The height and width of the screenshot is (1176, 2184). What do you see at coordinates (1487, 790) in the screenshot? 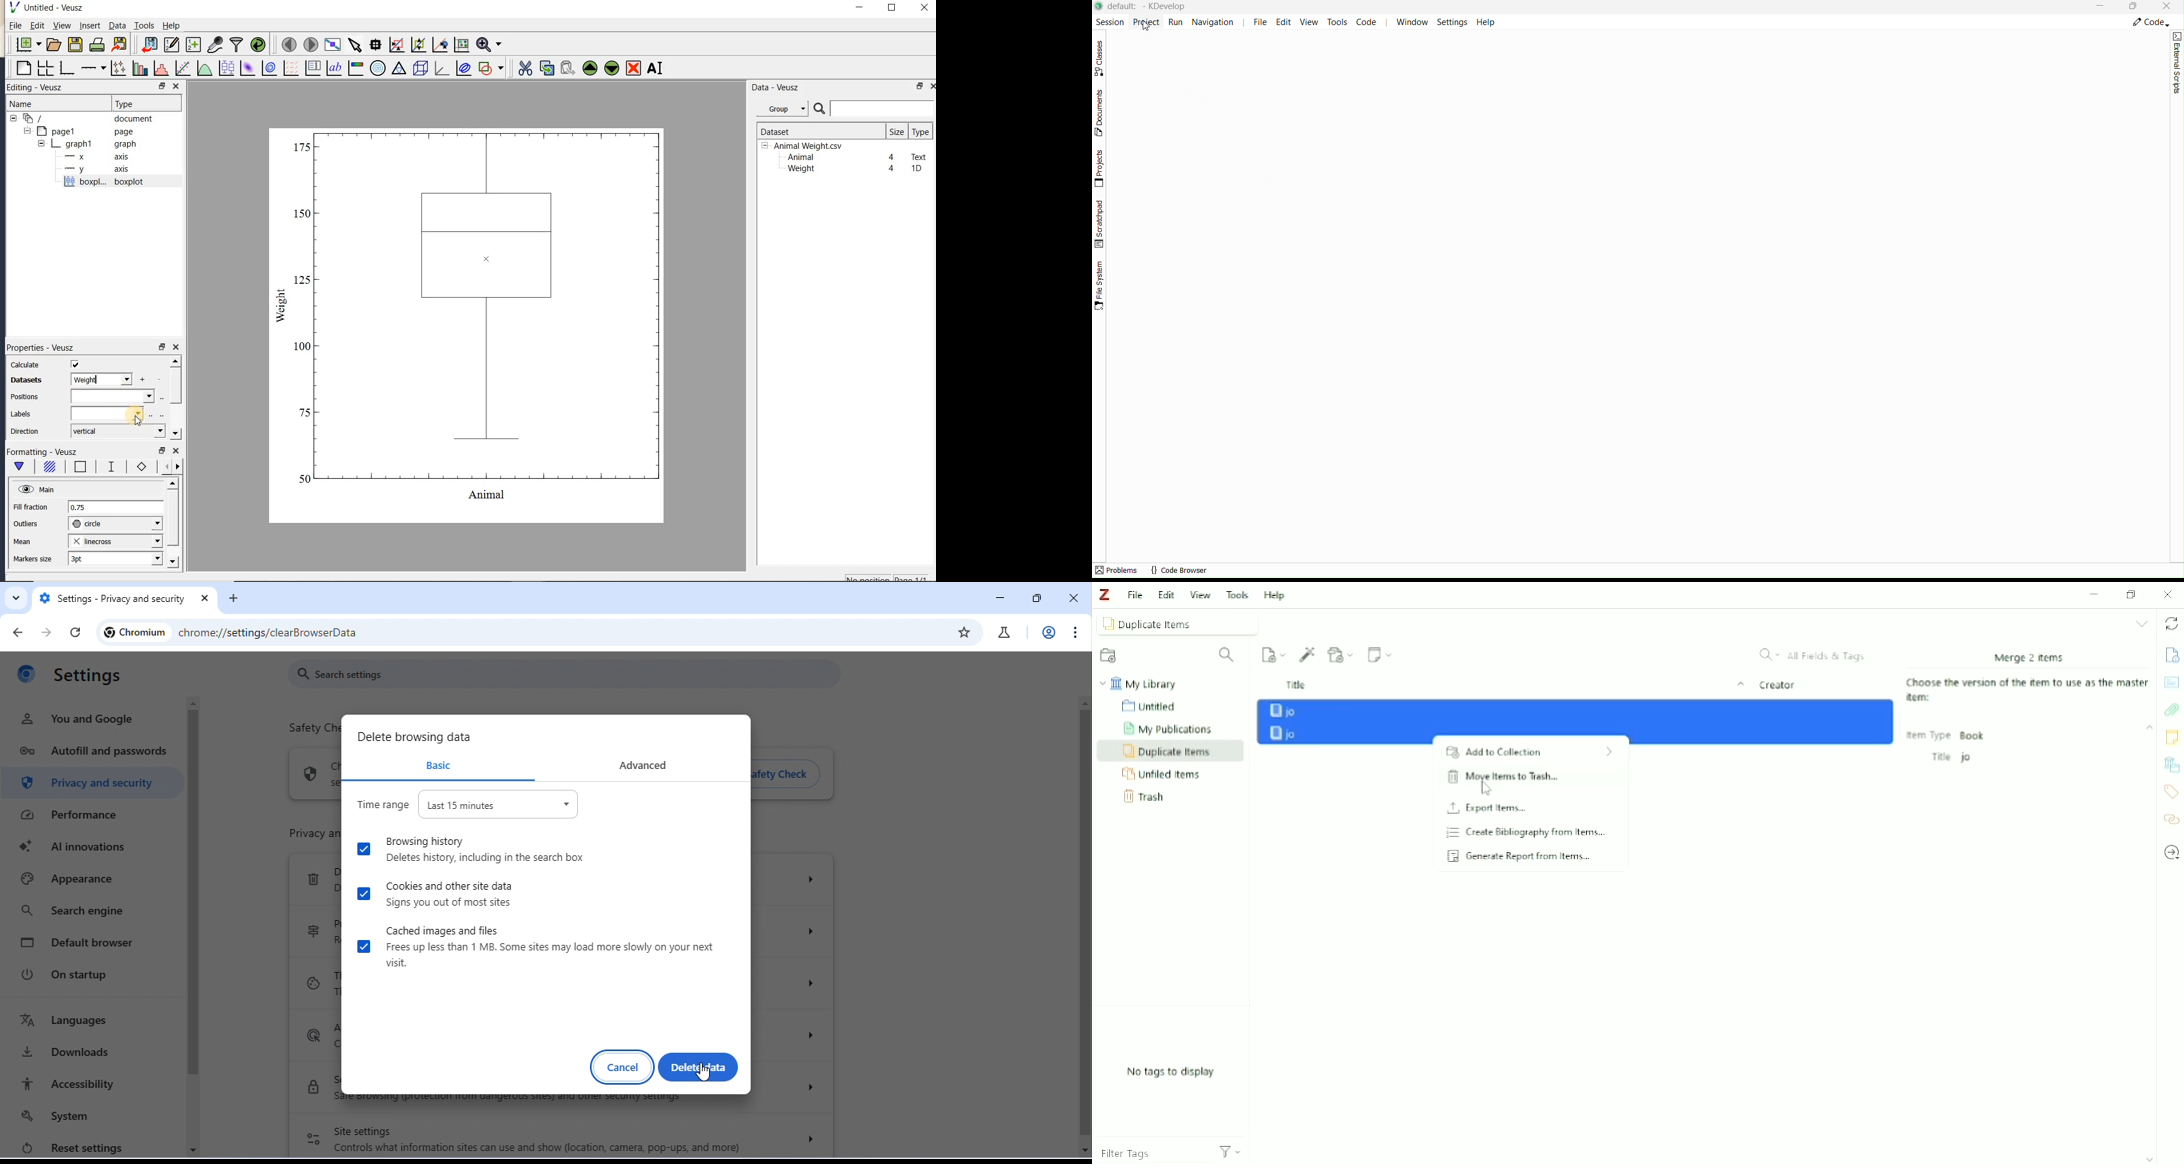
I see `Cursor` at bounding box center [1487, 790].